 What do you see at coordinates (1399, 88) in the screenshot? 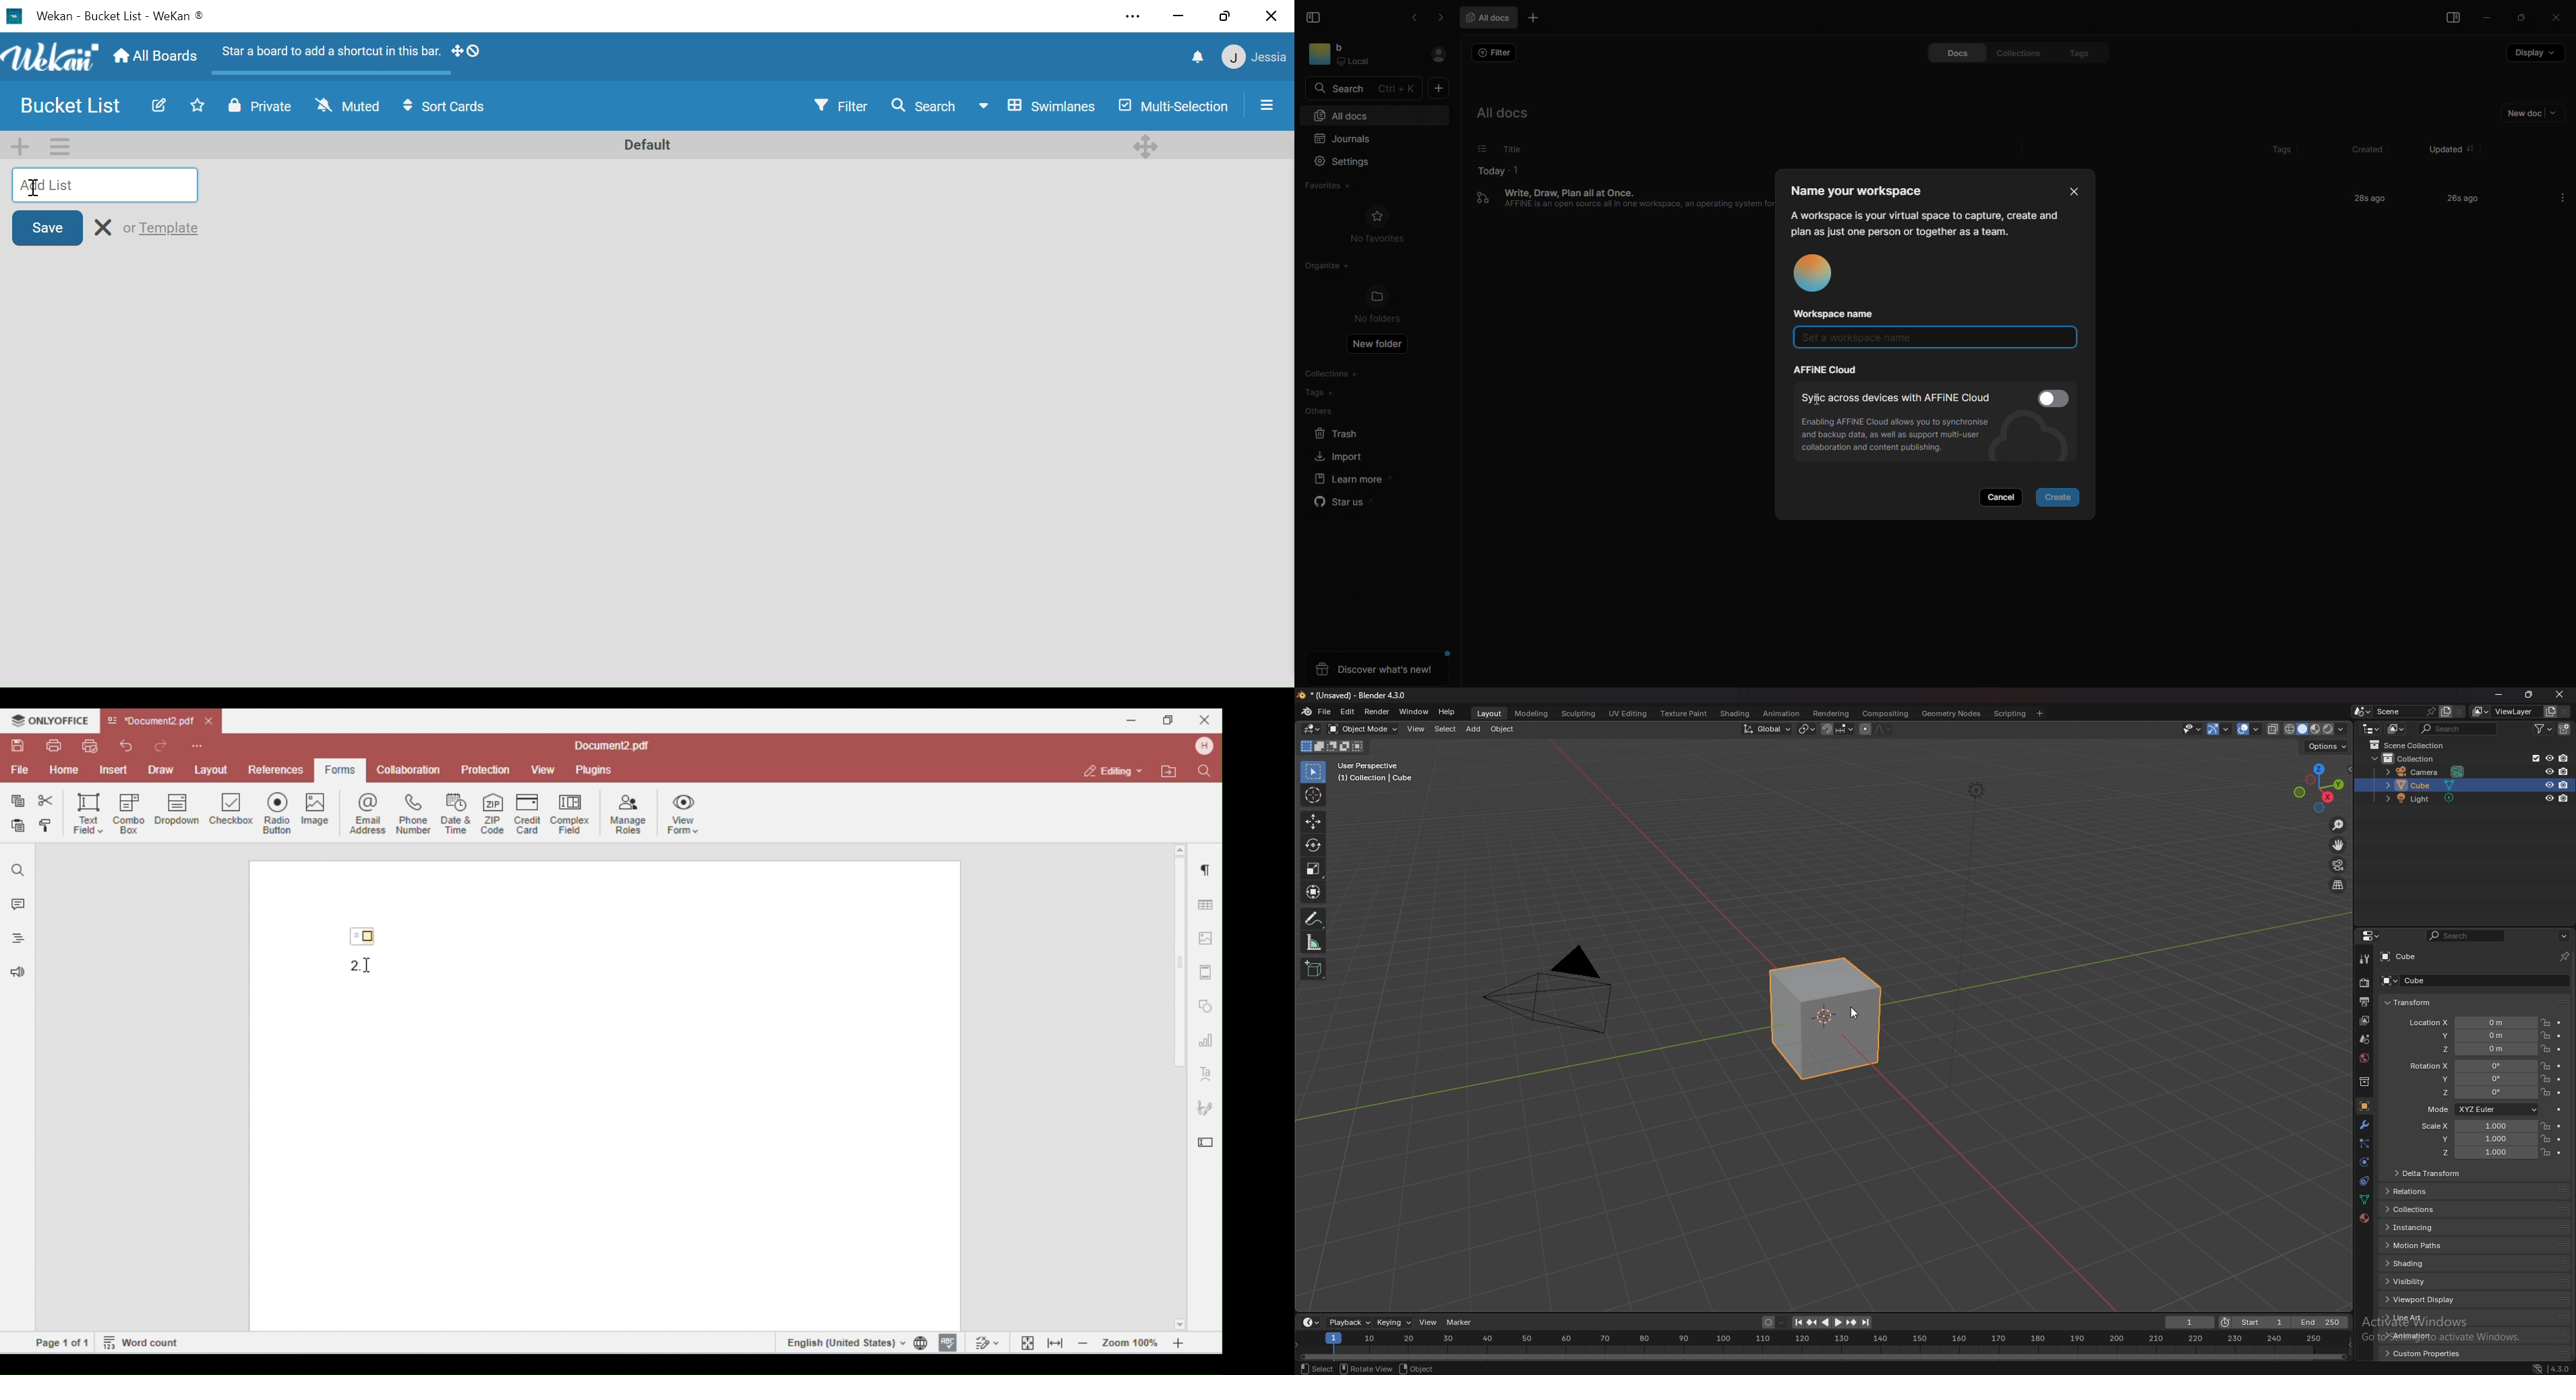
I see `ctrl+k` at bounding box center [1399, 88].